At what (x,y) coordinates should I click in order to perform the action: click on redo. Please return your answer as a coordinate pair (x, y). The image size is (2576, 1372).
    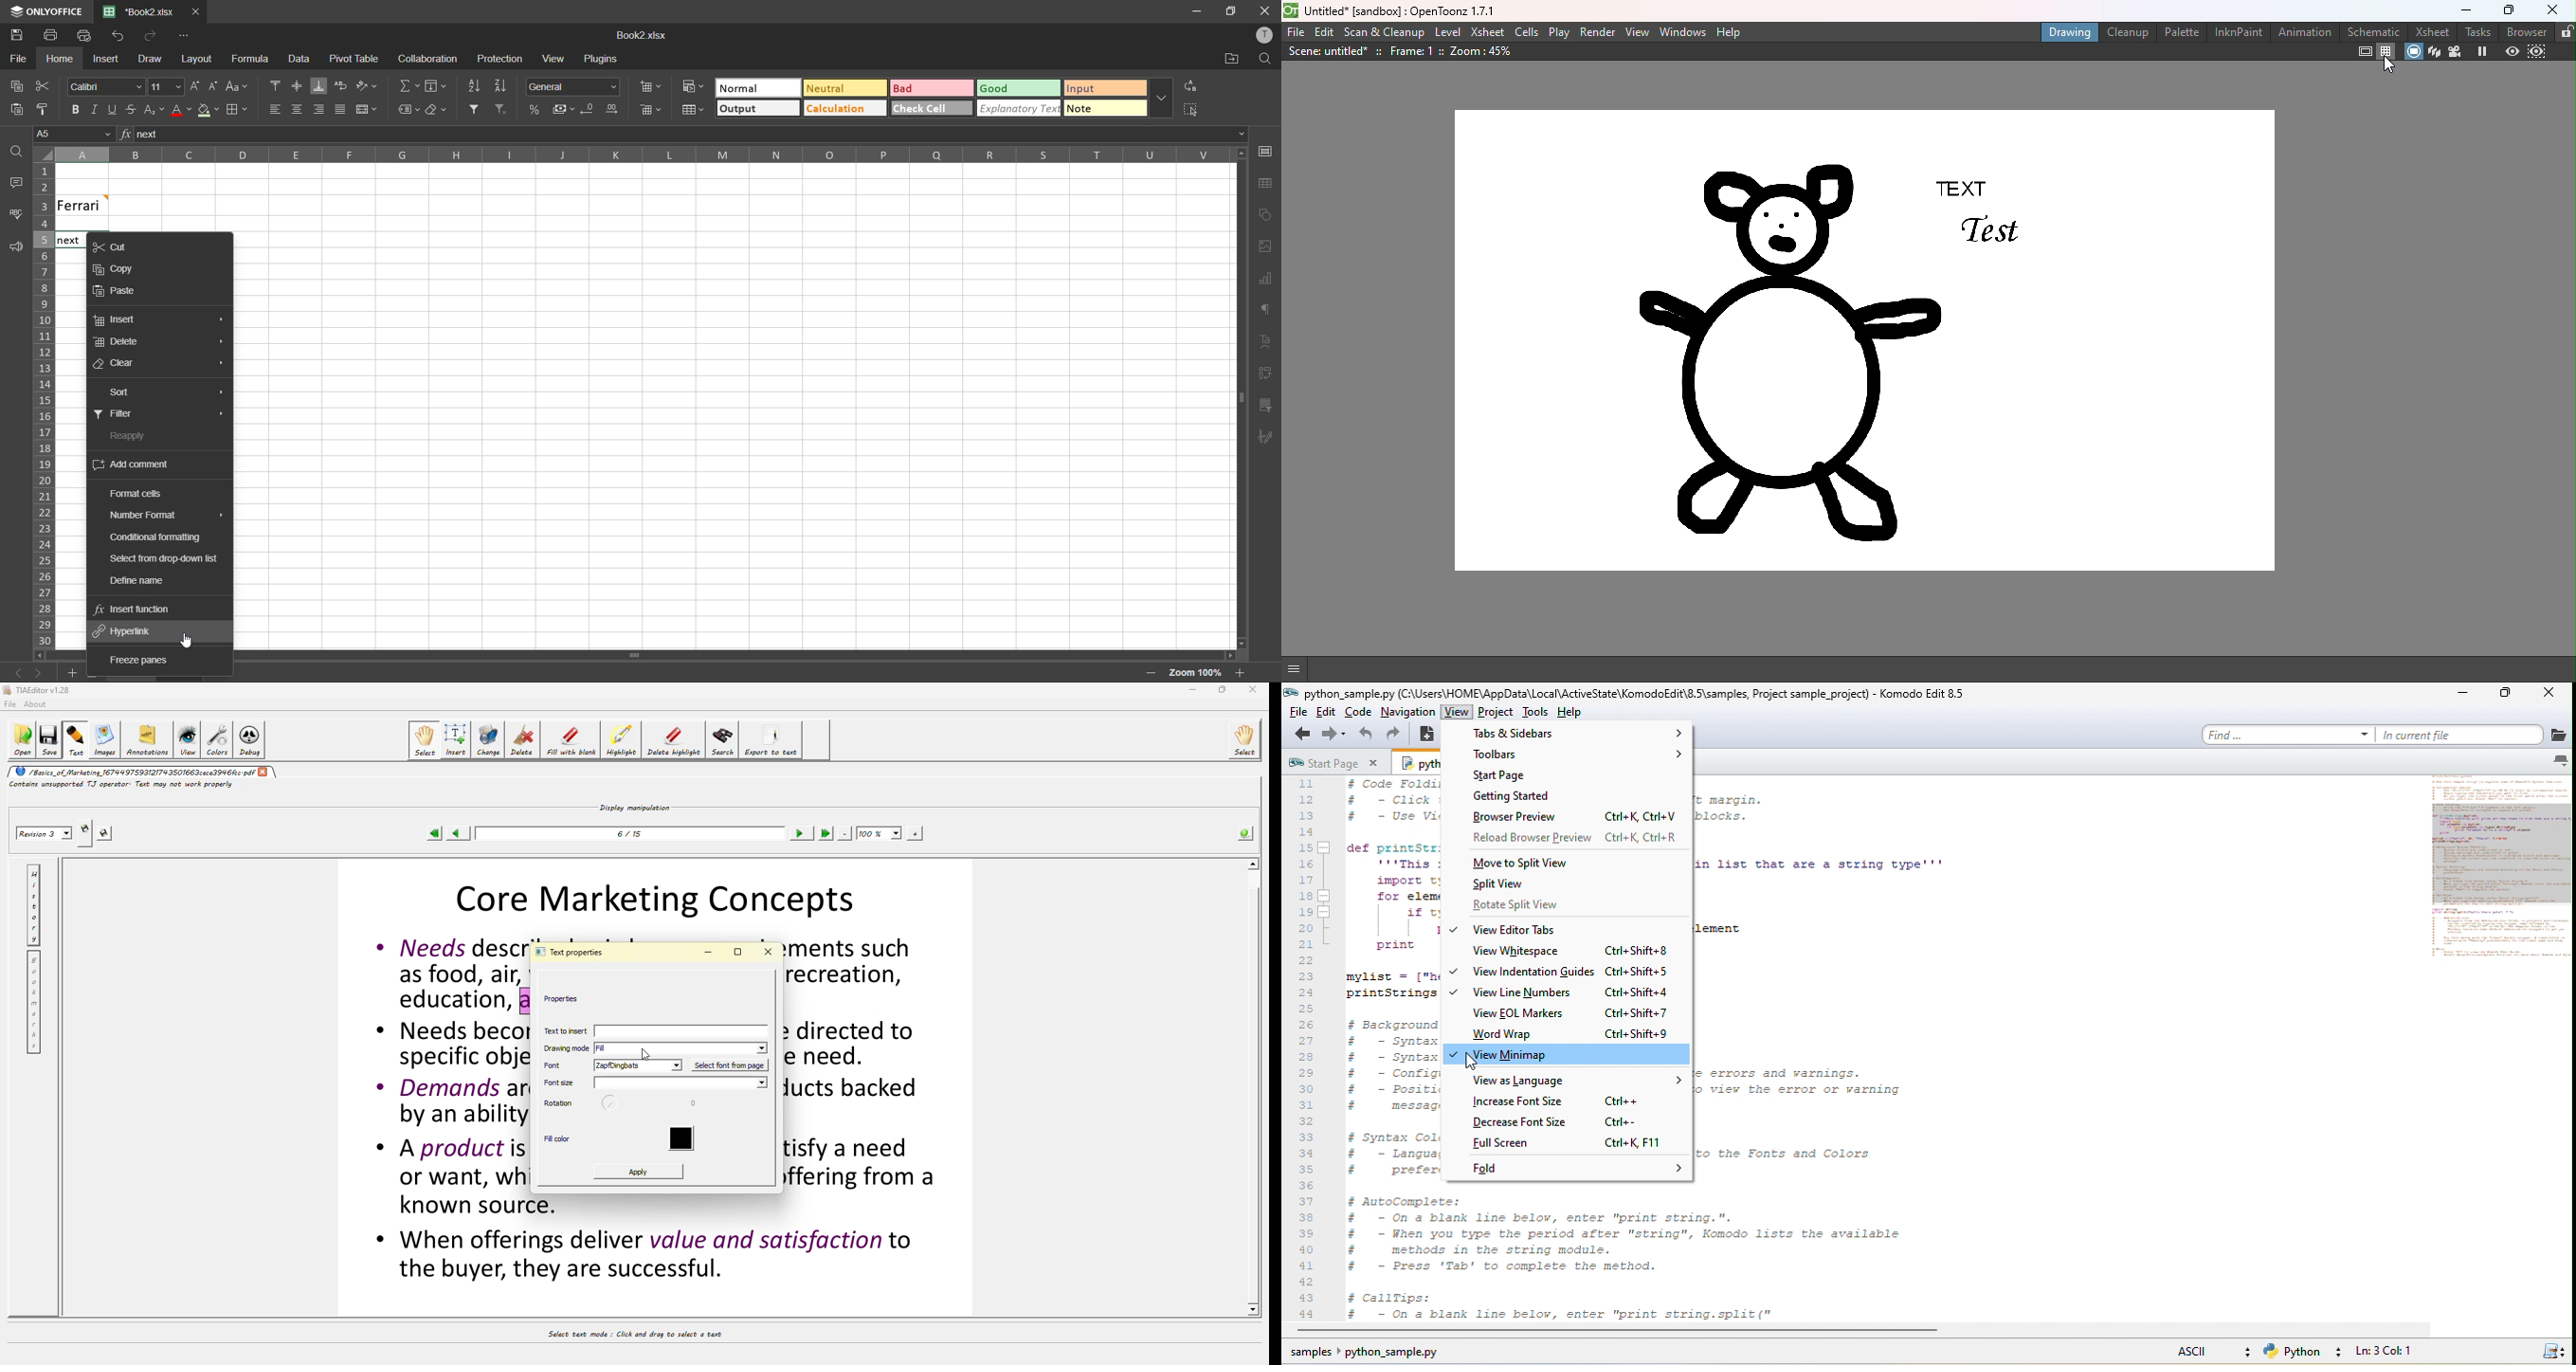
    Looking at the image, I should click on (152, 35).